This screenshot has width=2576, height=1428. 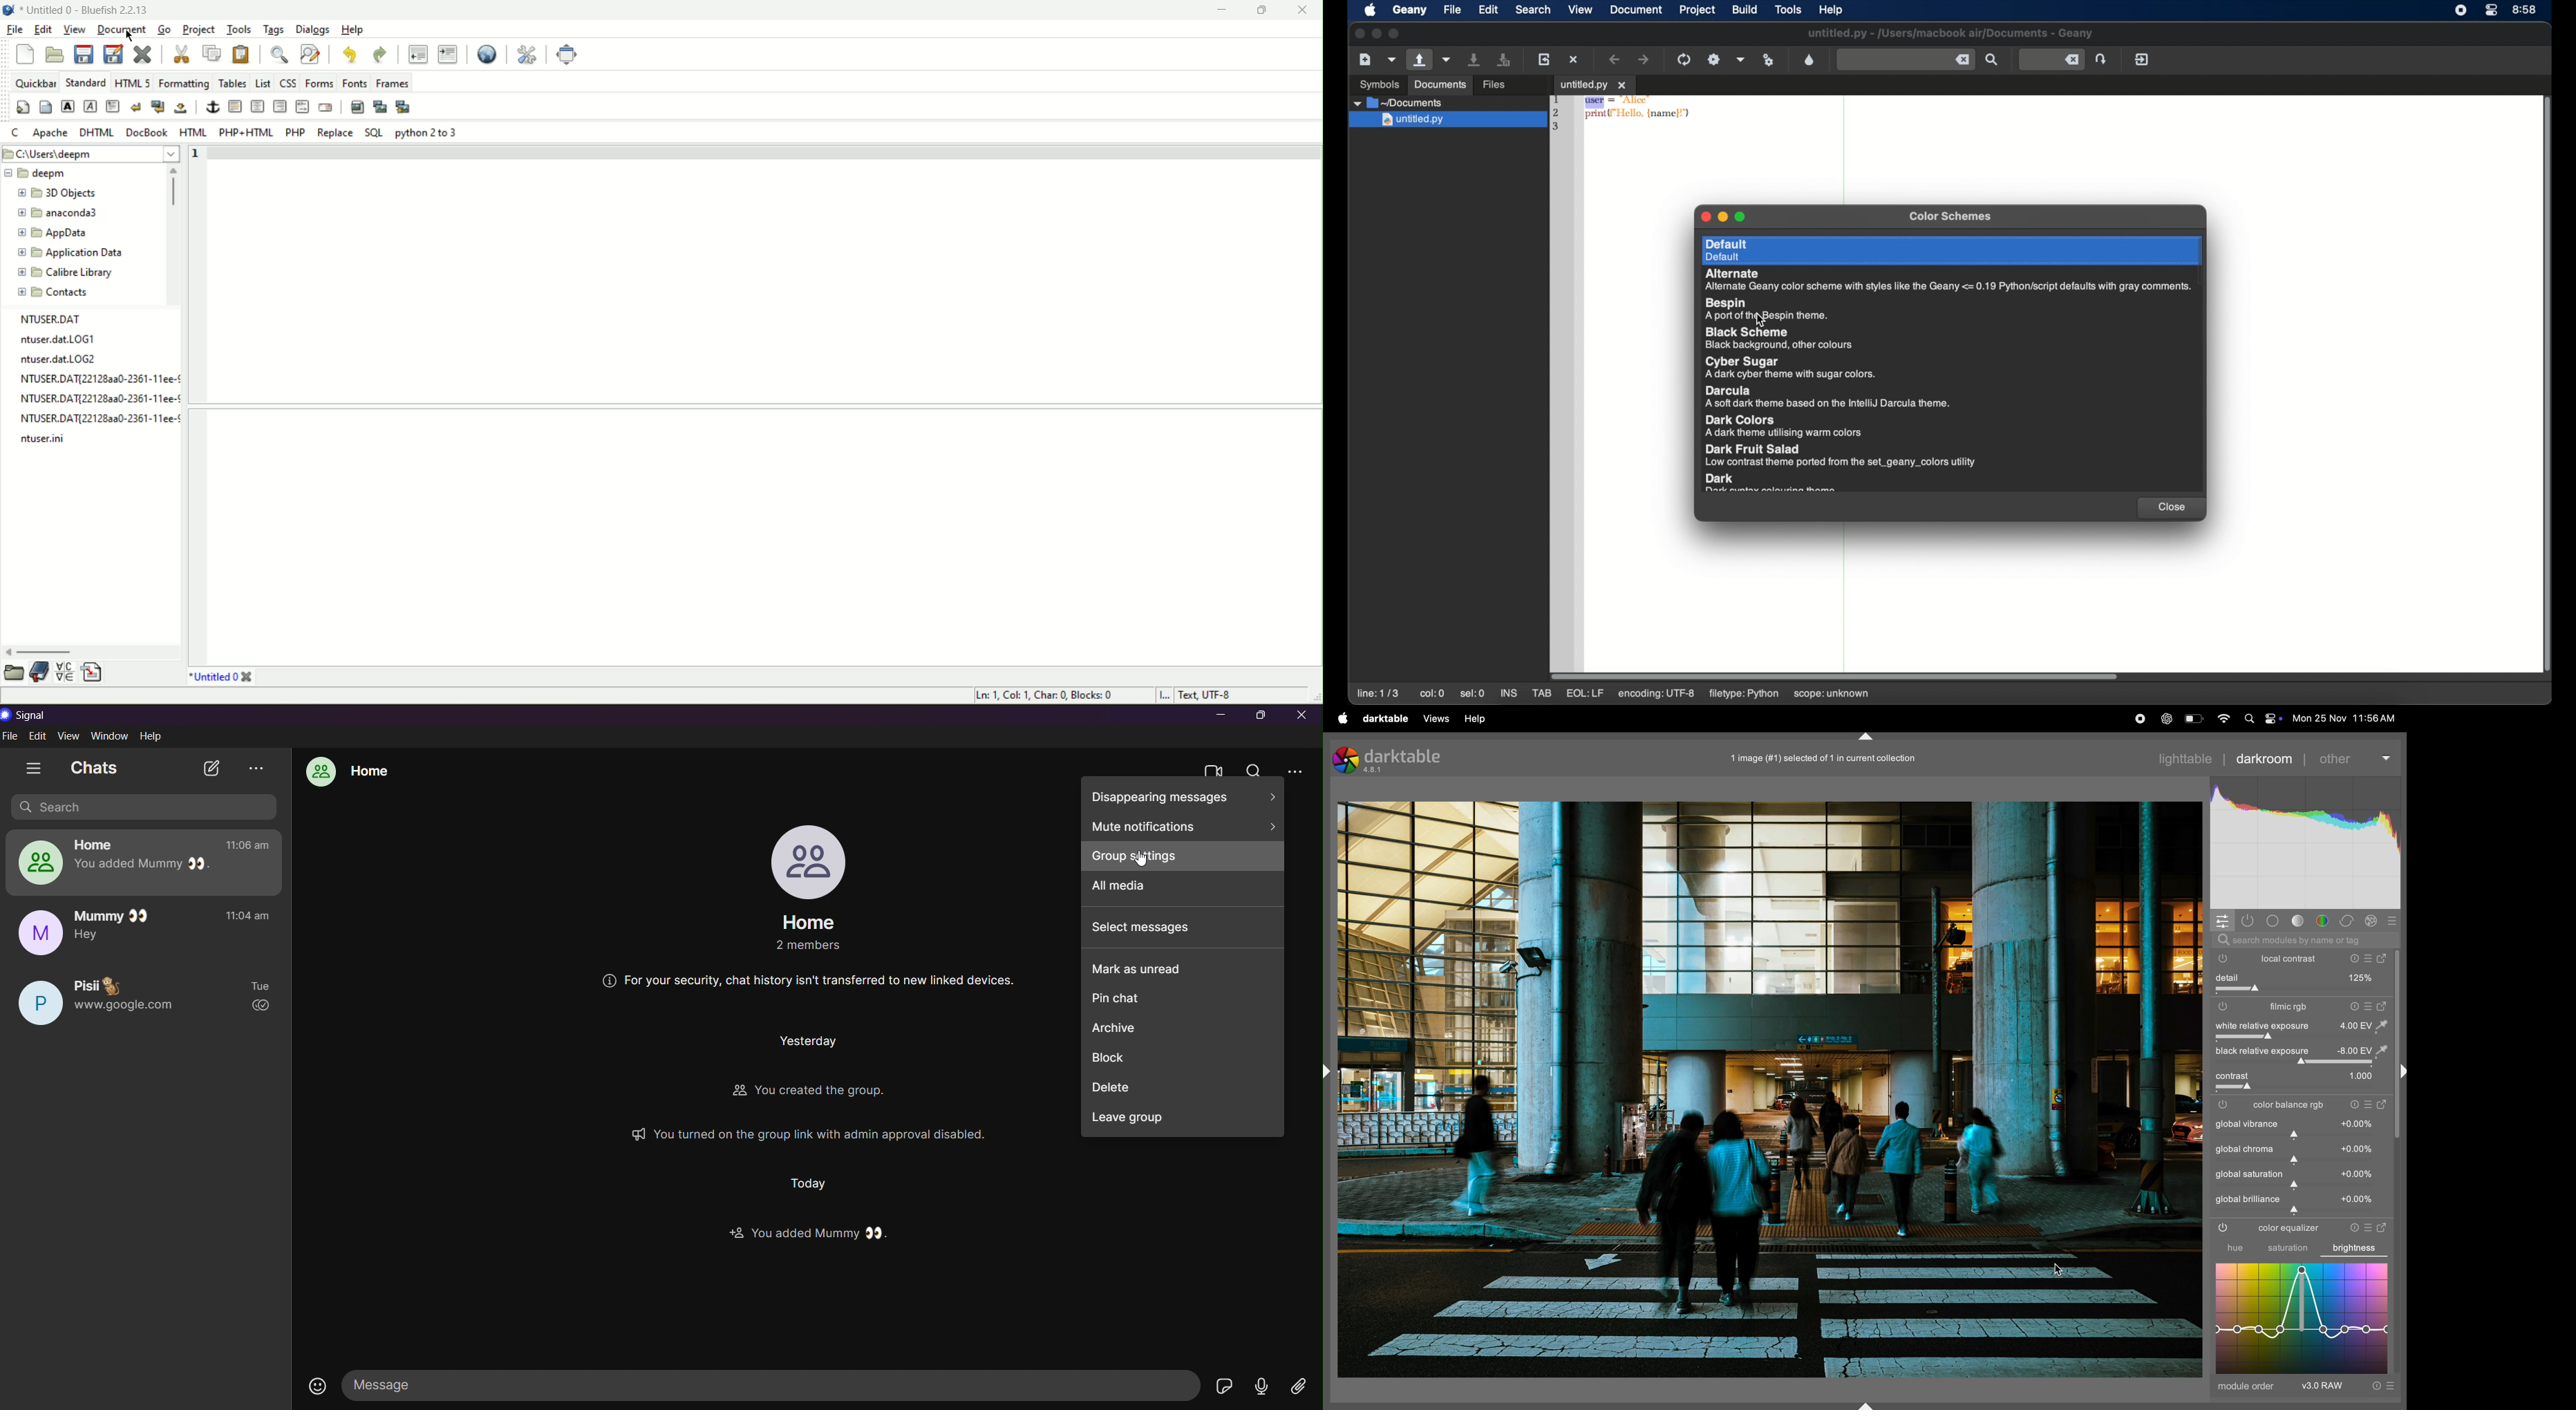 I want to click on toggle, so click(x=2300, y=1063).